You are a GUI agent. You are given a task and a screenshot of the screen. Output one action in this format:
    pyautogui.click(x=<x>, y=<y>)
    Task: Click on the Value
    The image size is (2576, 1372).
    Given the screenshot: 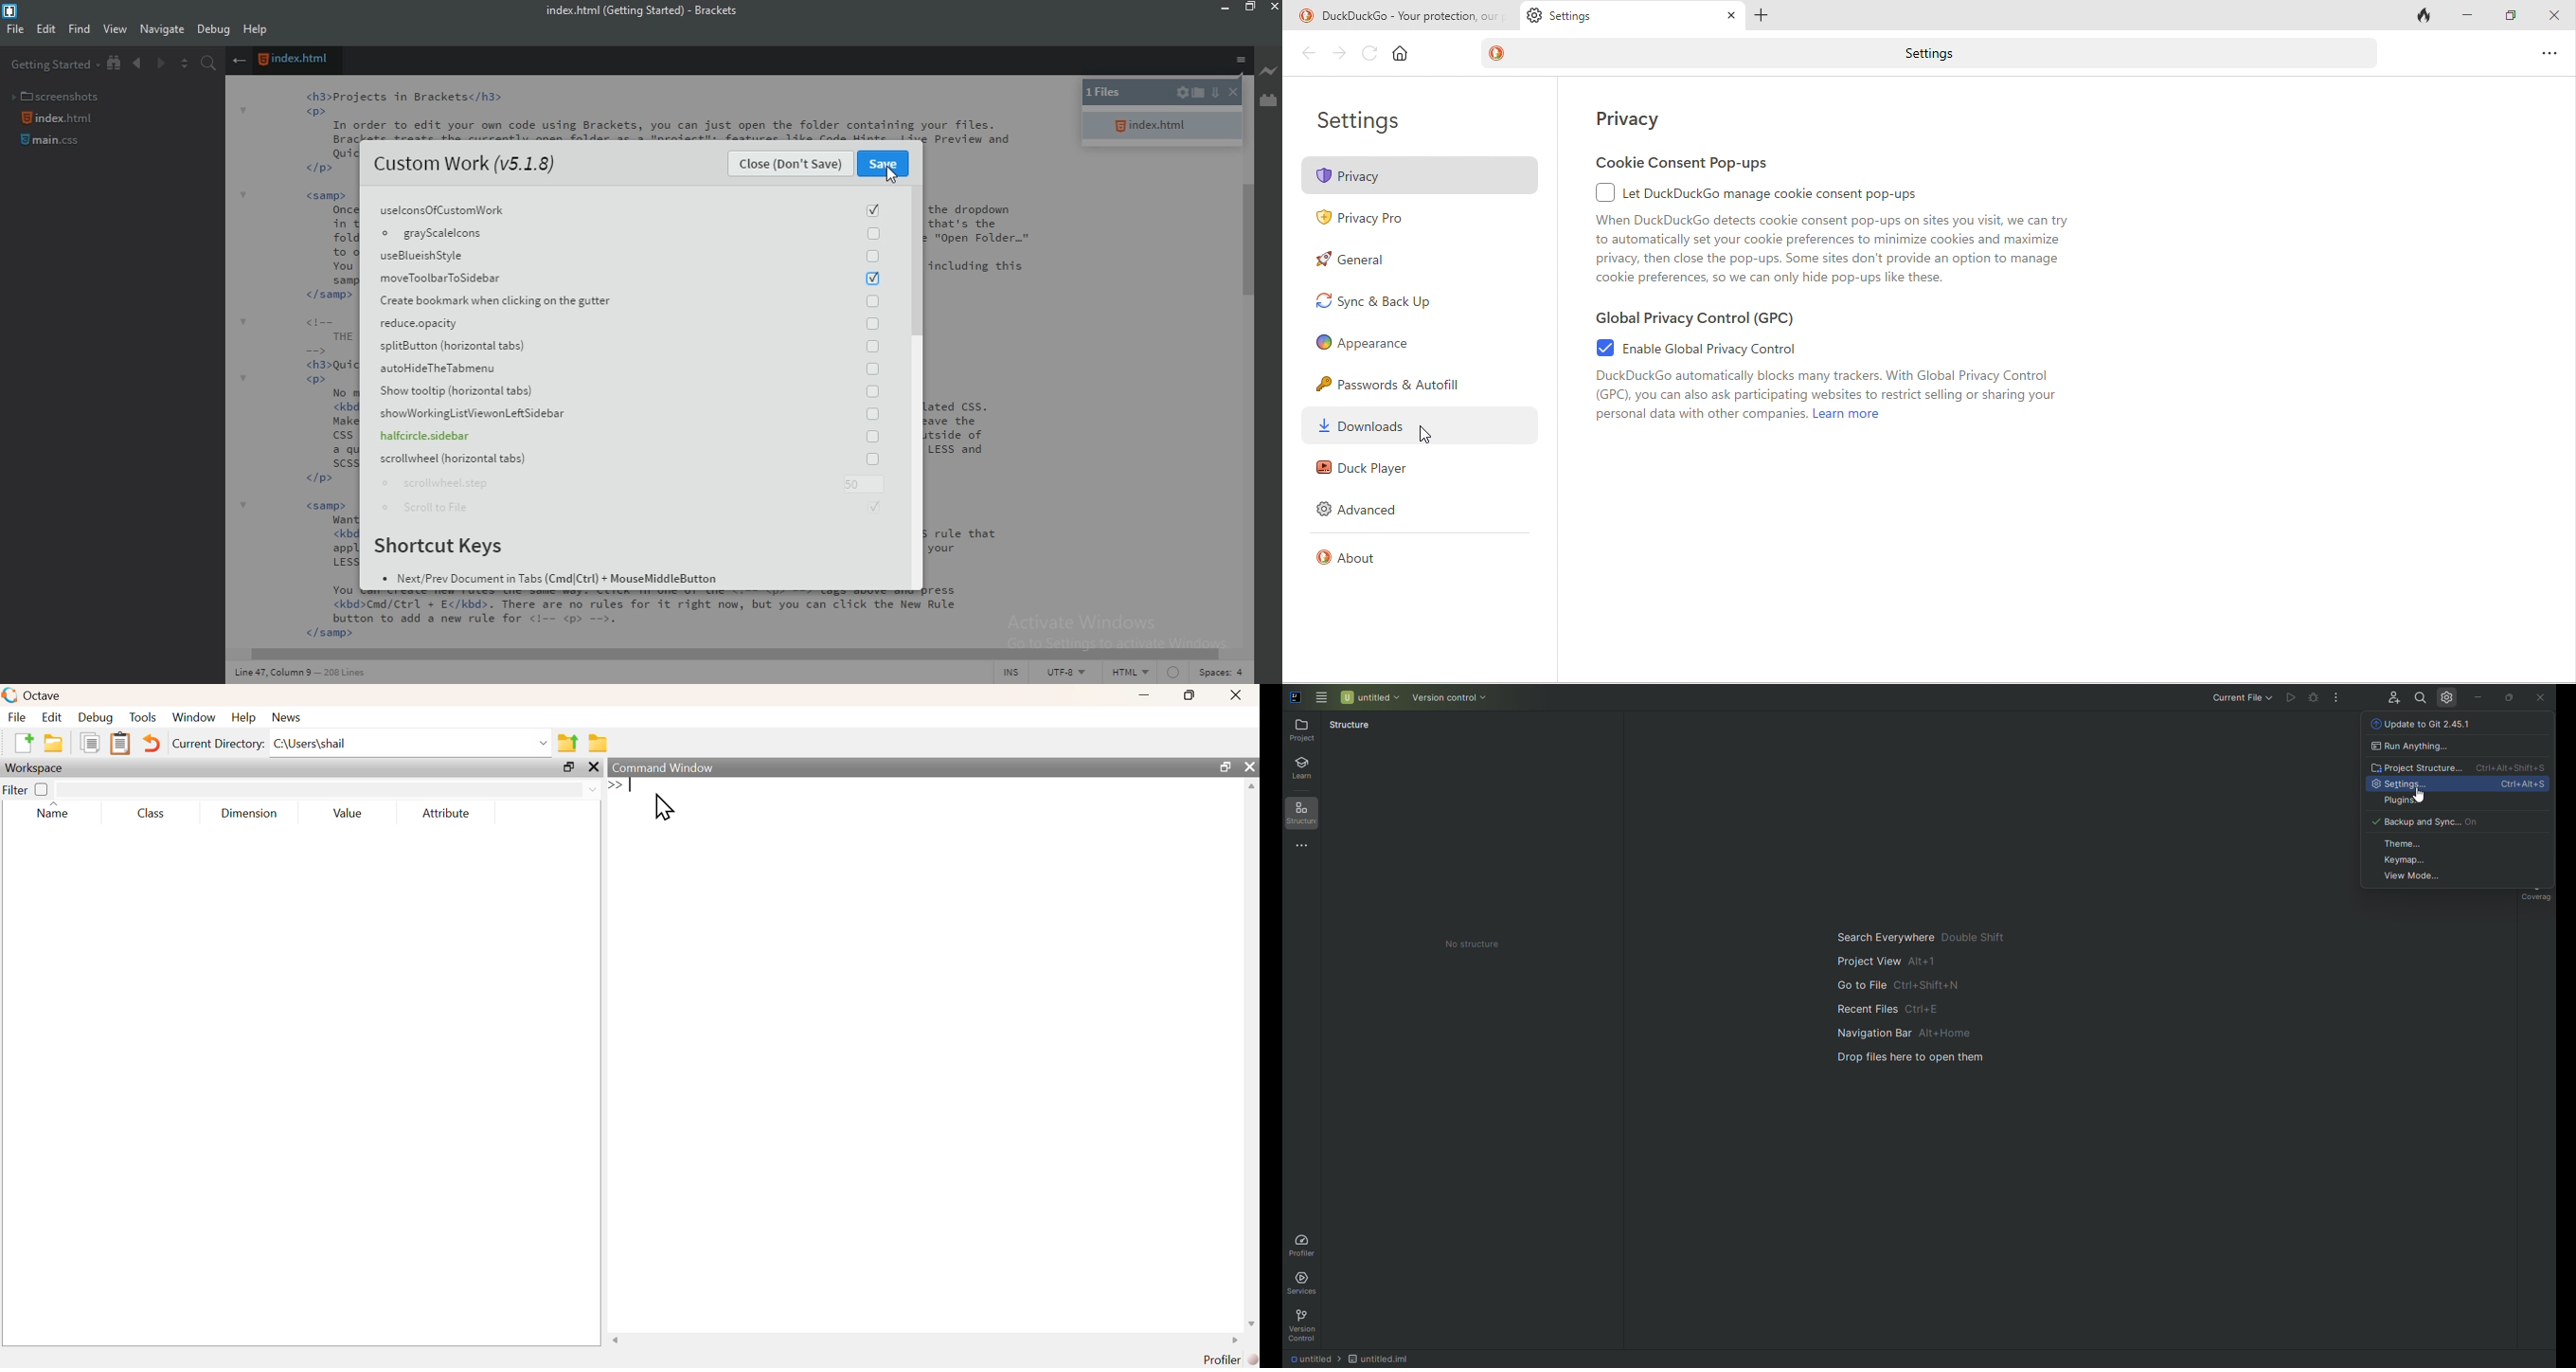 What is the action you would take?
    pyautogui.click(x=345, y=813)
    